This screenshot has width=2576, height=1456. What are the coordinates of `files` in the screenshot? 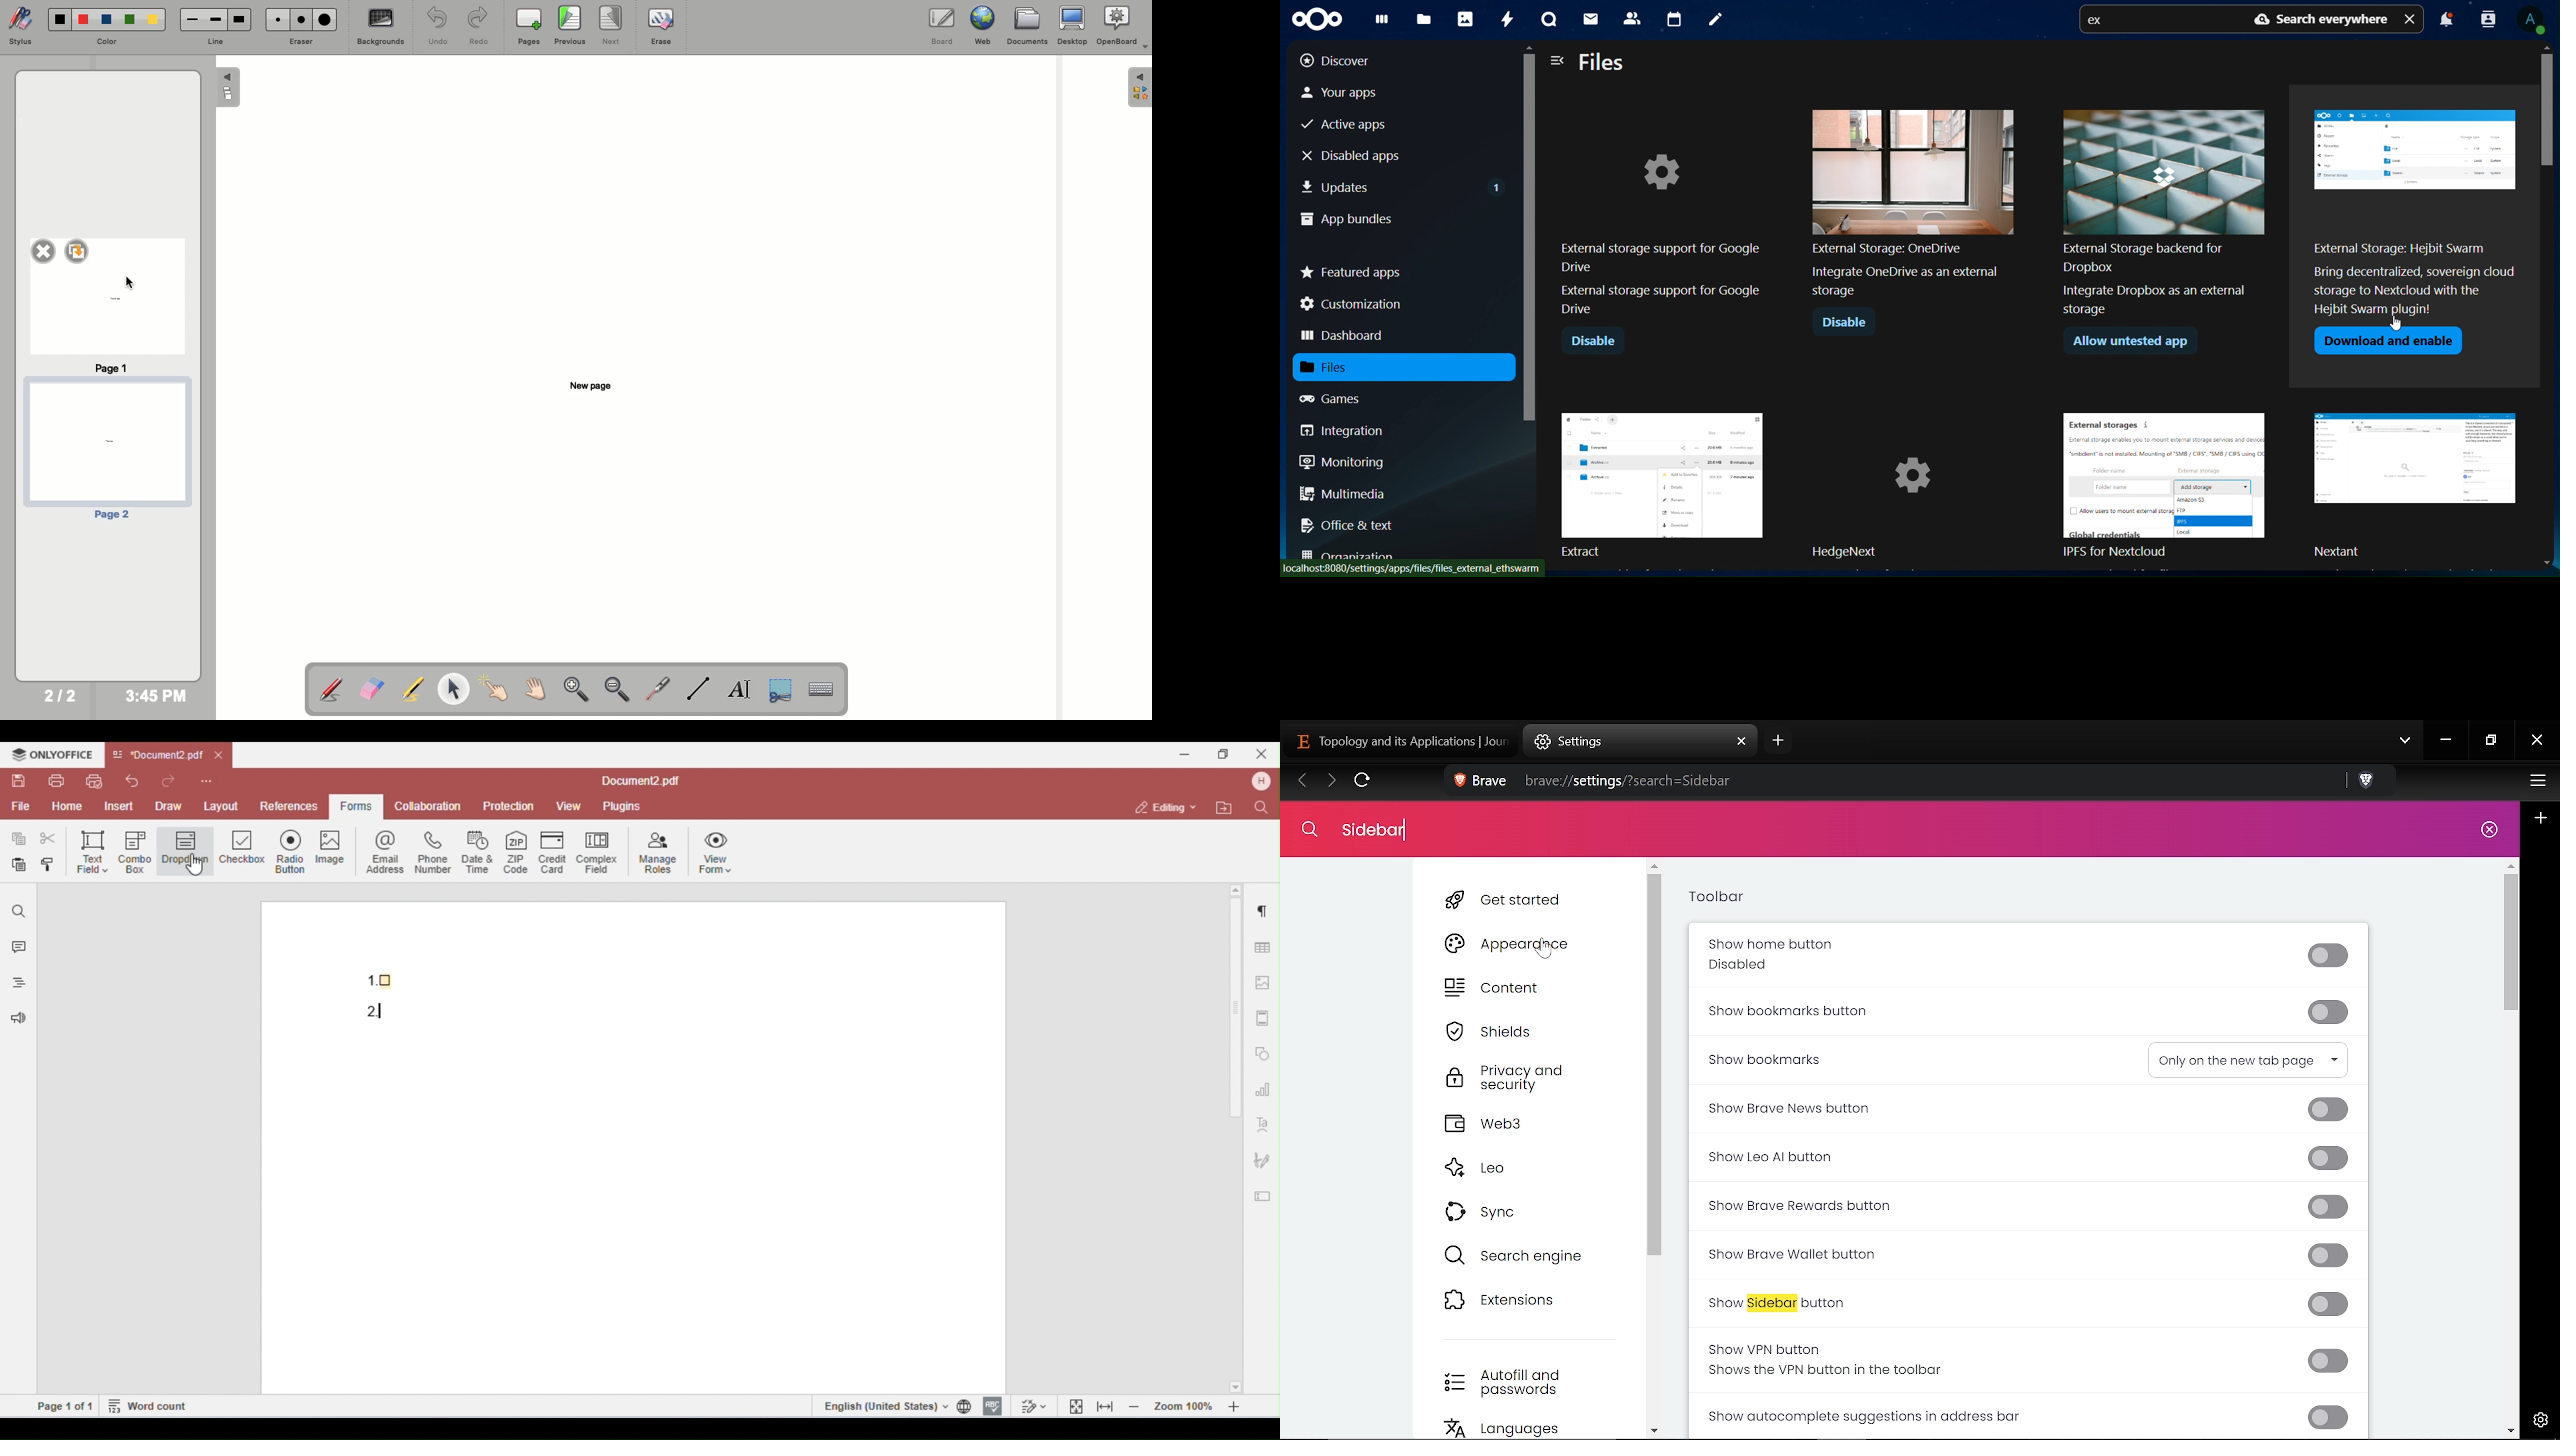 It's located at (1603, 63).